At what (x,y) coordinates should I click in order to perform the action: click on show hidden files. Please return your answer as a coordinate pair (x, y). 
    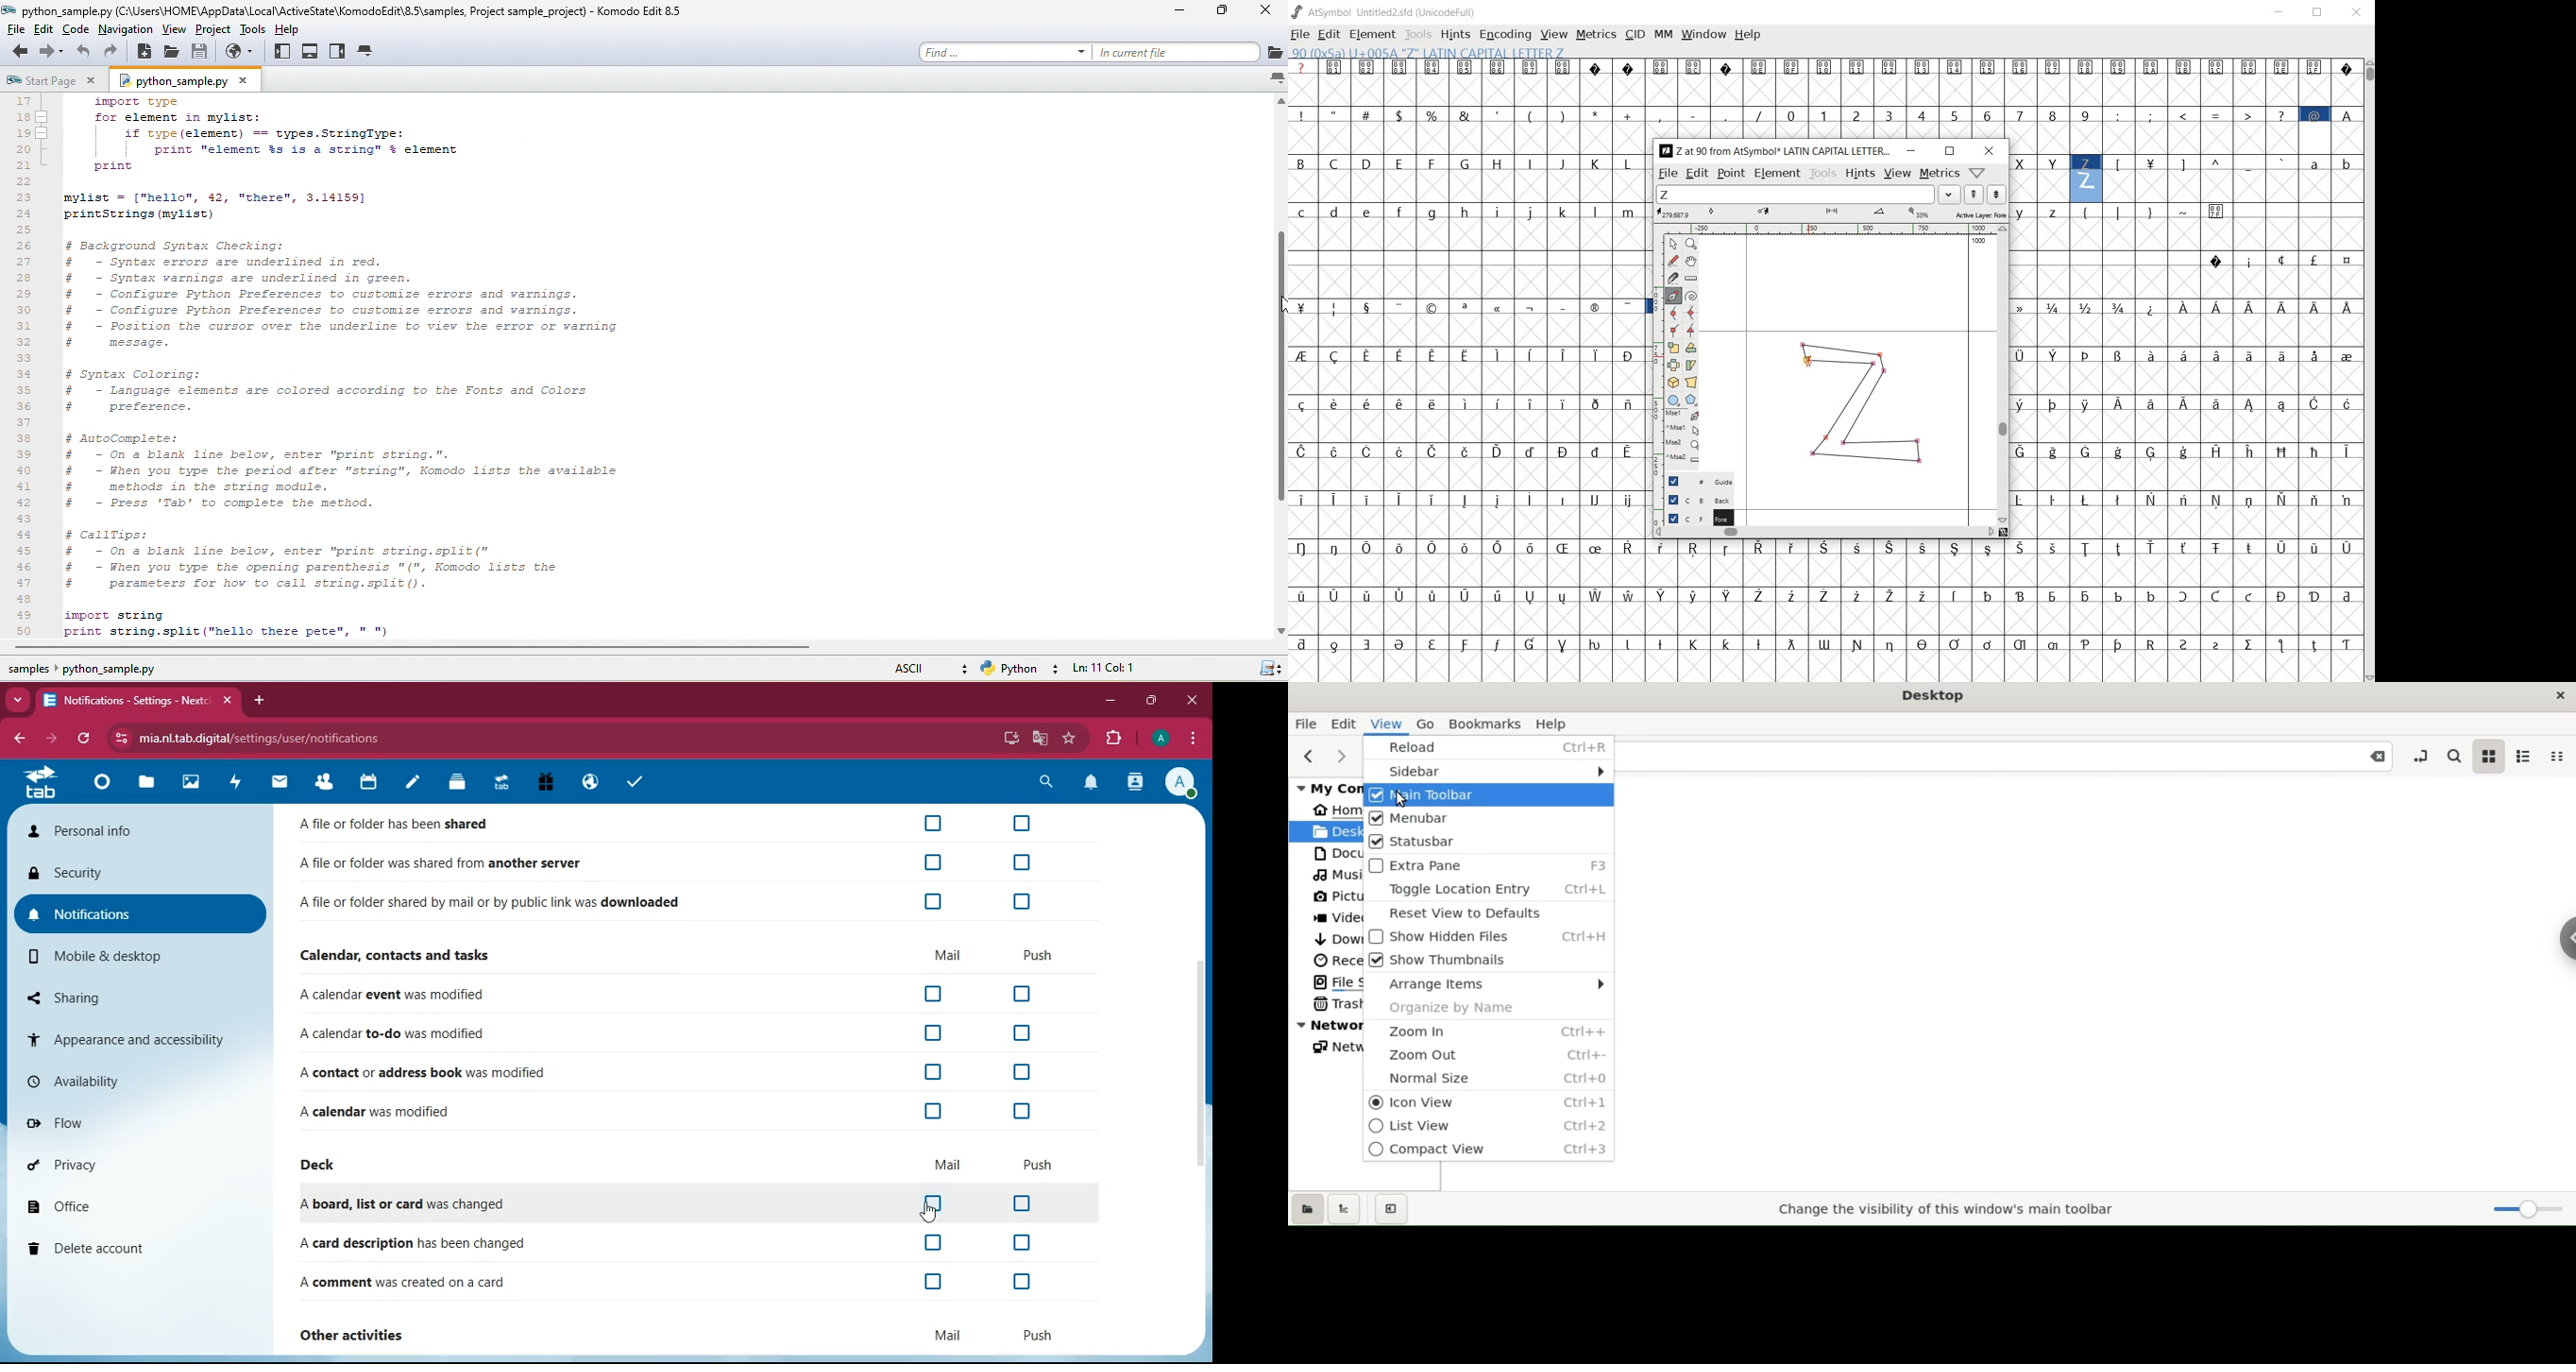
    Looking at the image, I should click on (1487, 937).